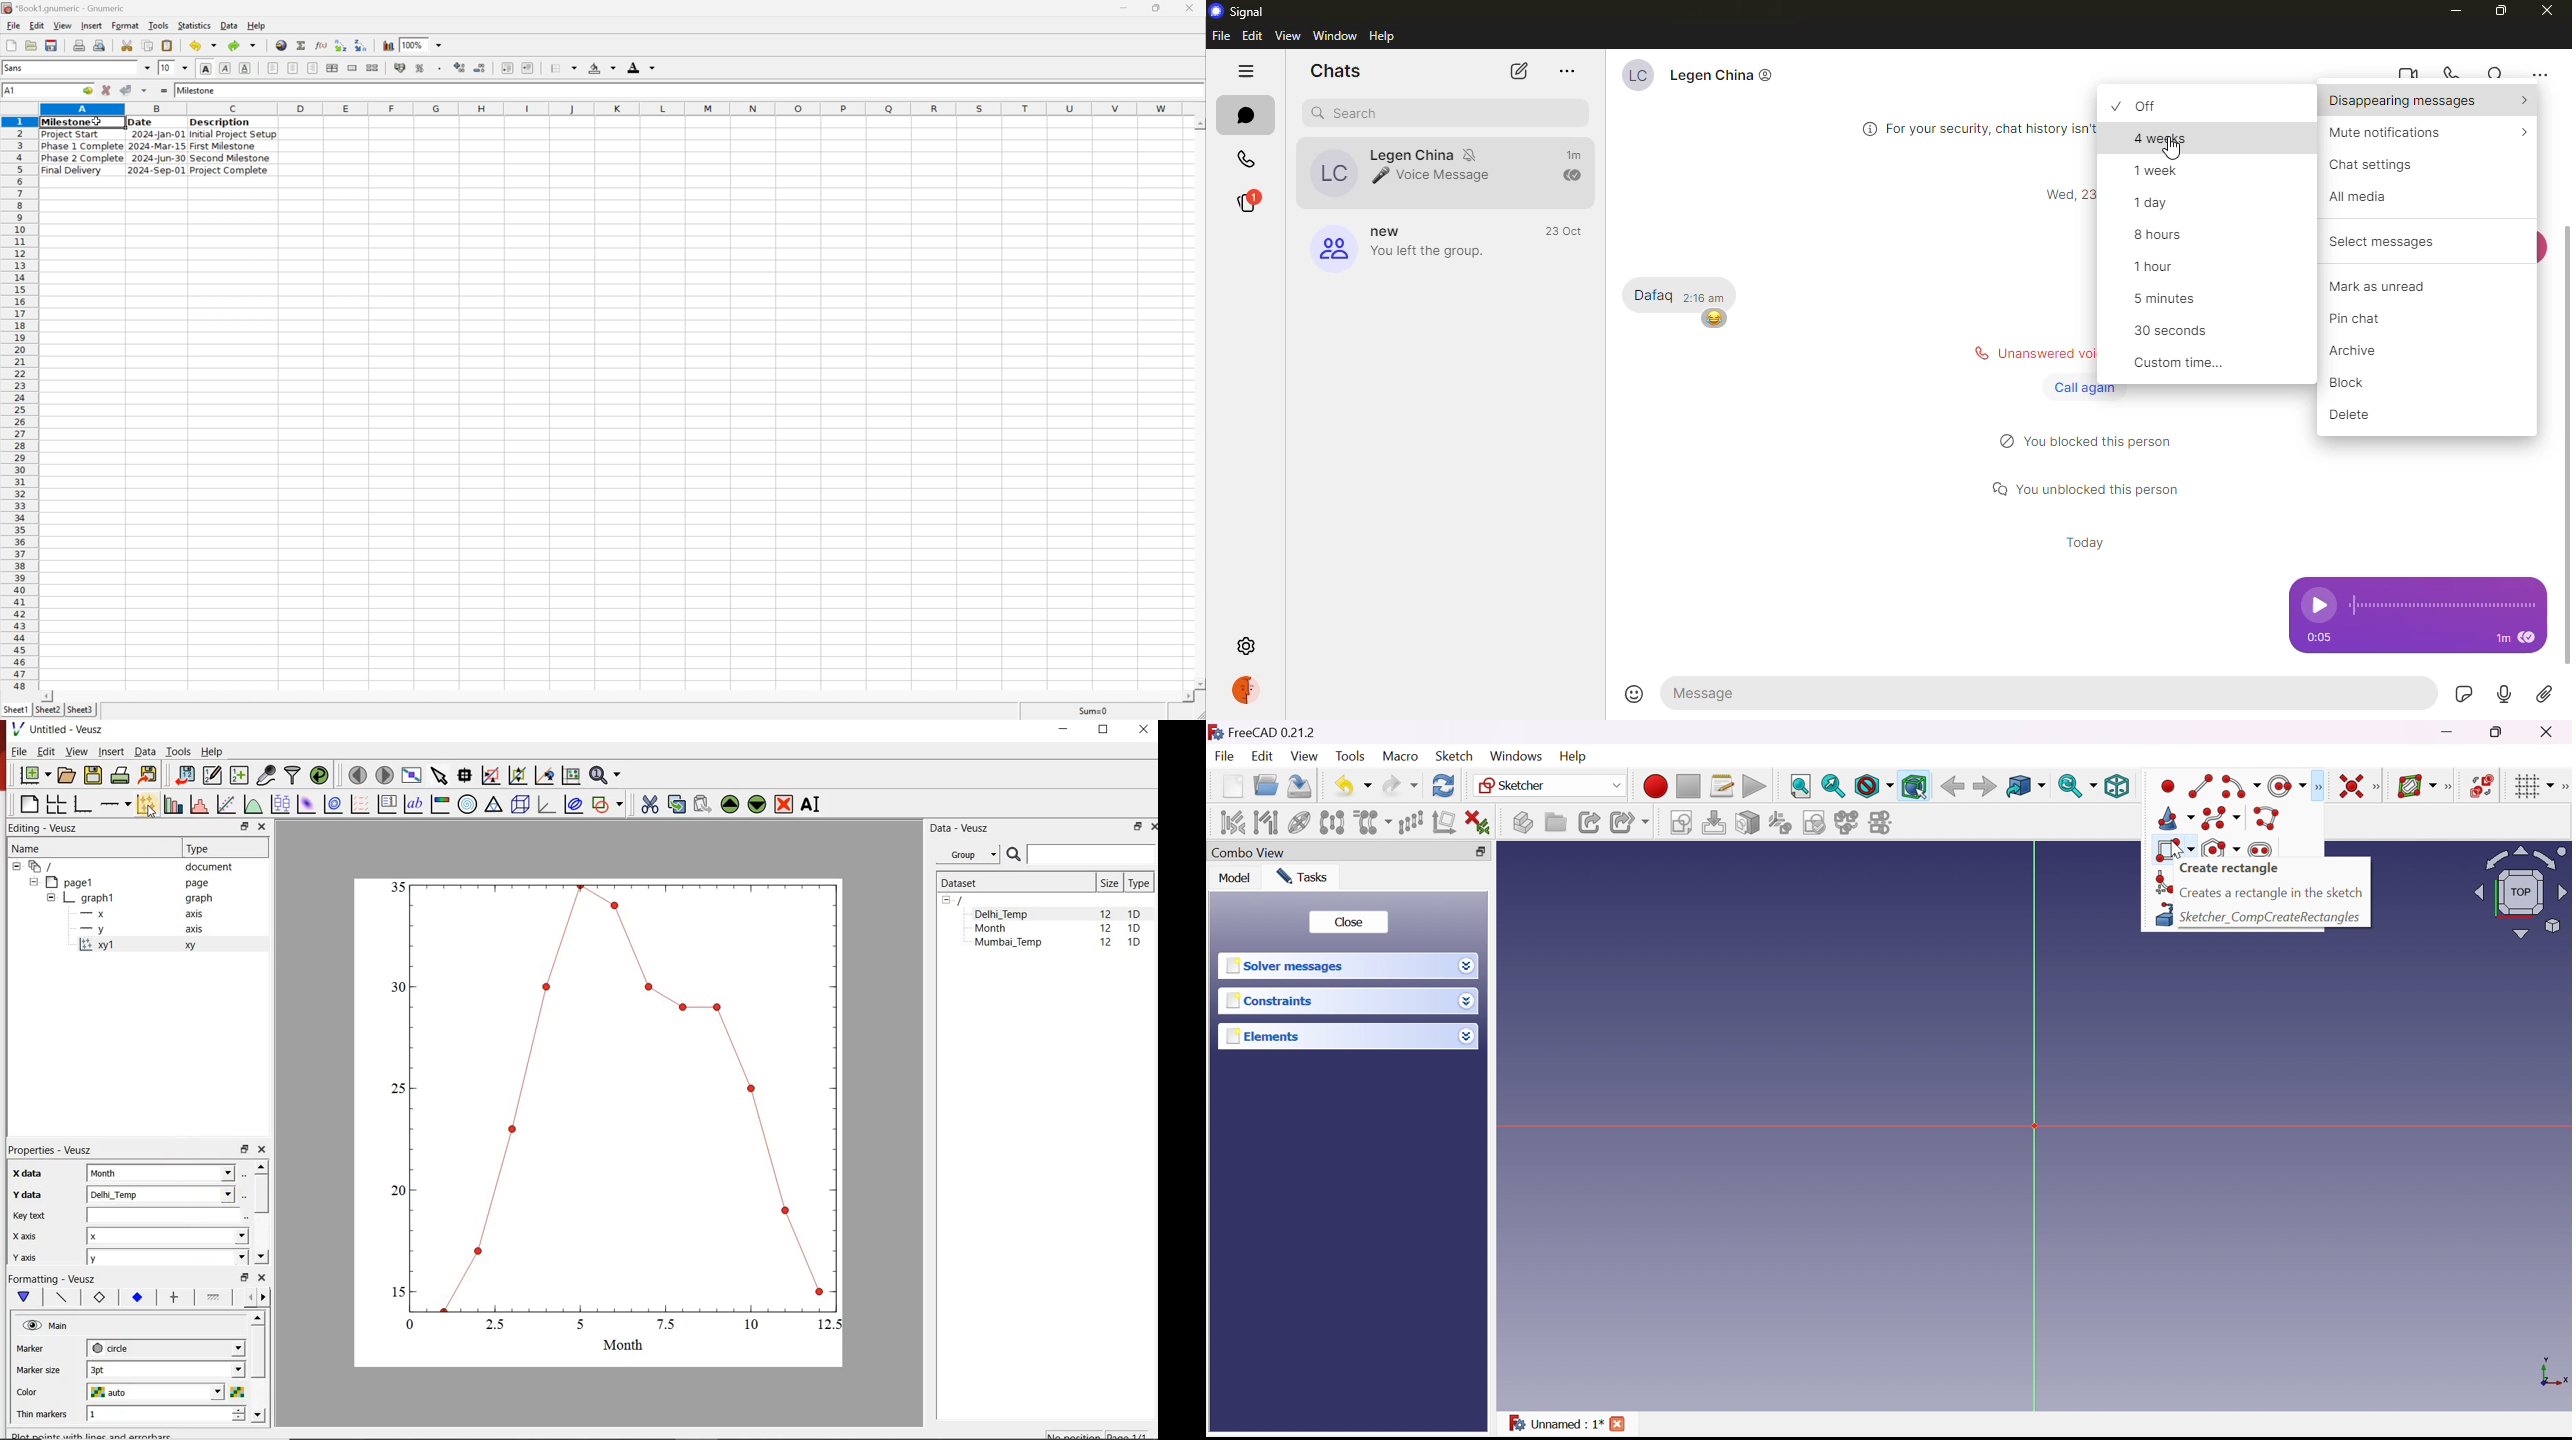 This screenshot has height=1456, width=2576. Describe the element at coordinates (149, 775) in the screenshot. I see `export to graphics format` at that location.